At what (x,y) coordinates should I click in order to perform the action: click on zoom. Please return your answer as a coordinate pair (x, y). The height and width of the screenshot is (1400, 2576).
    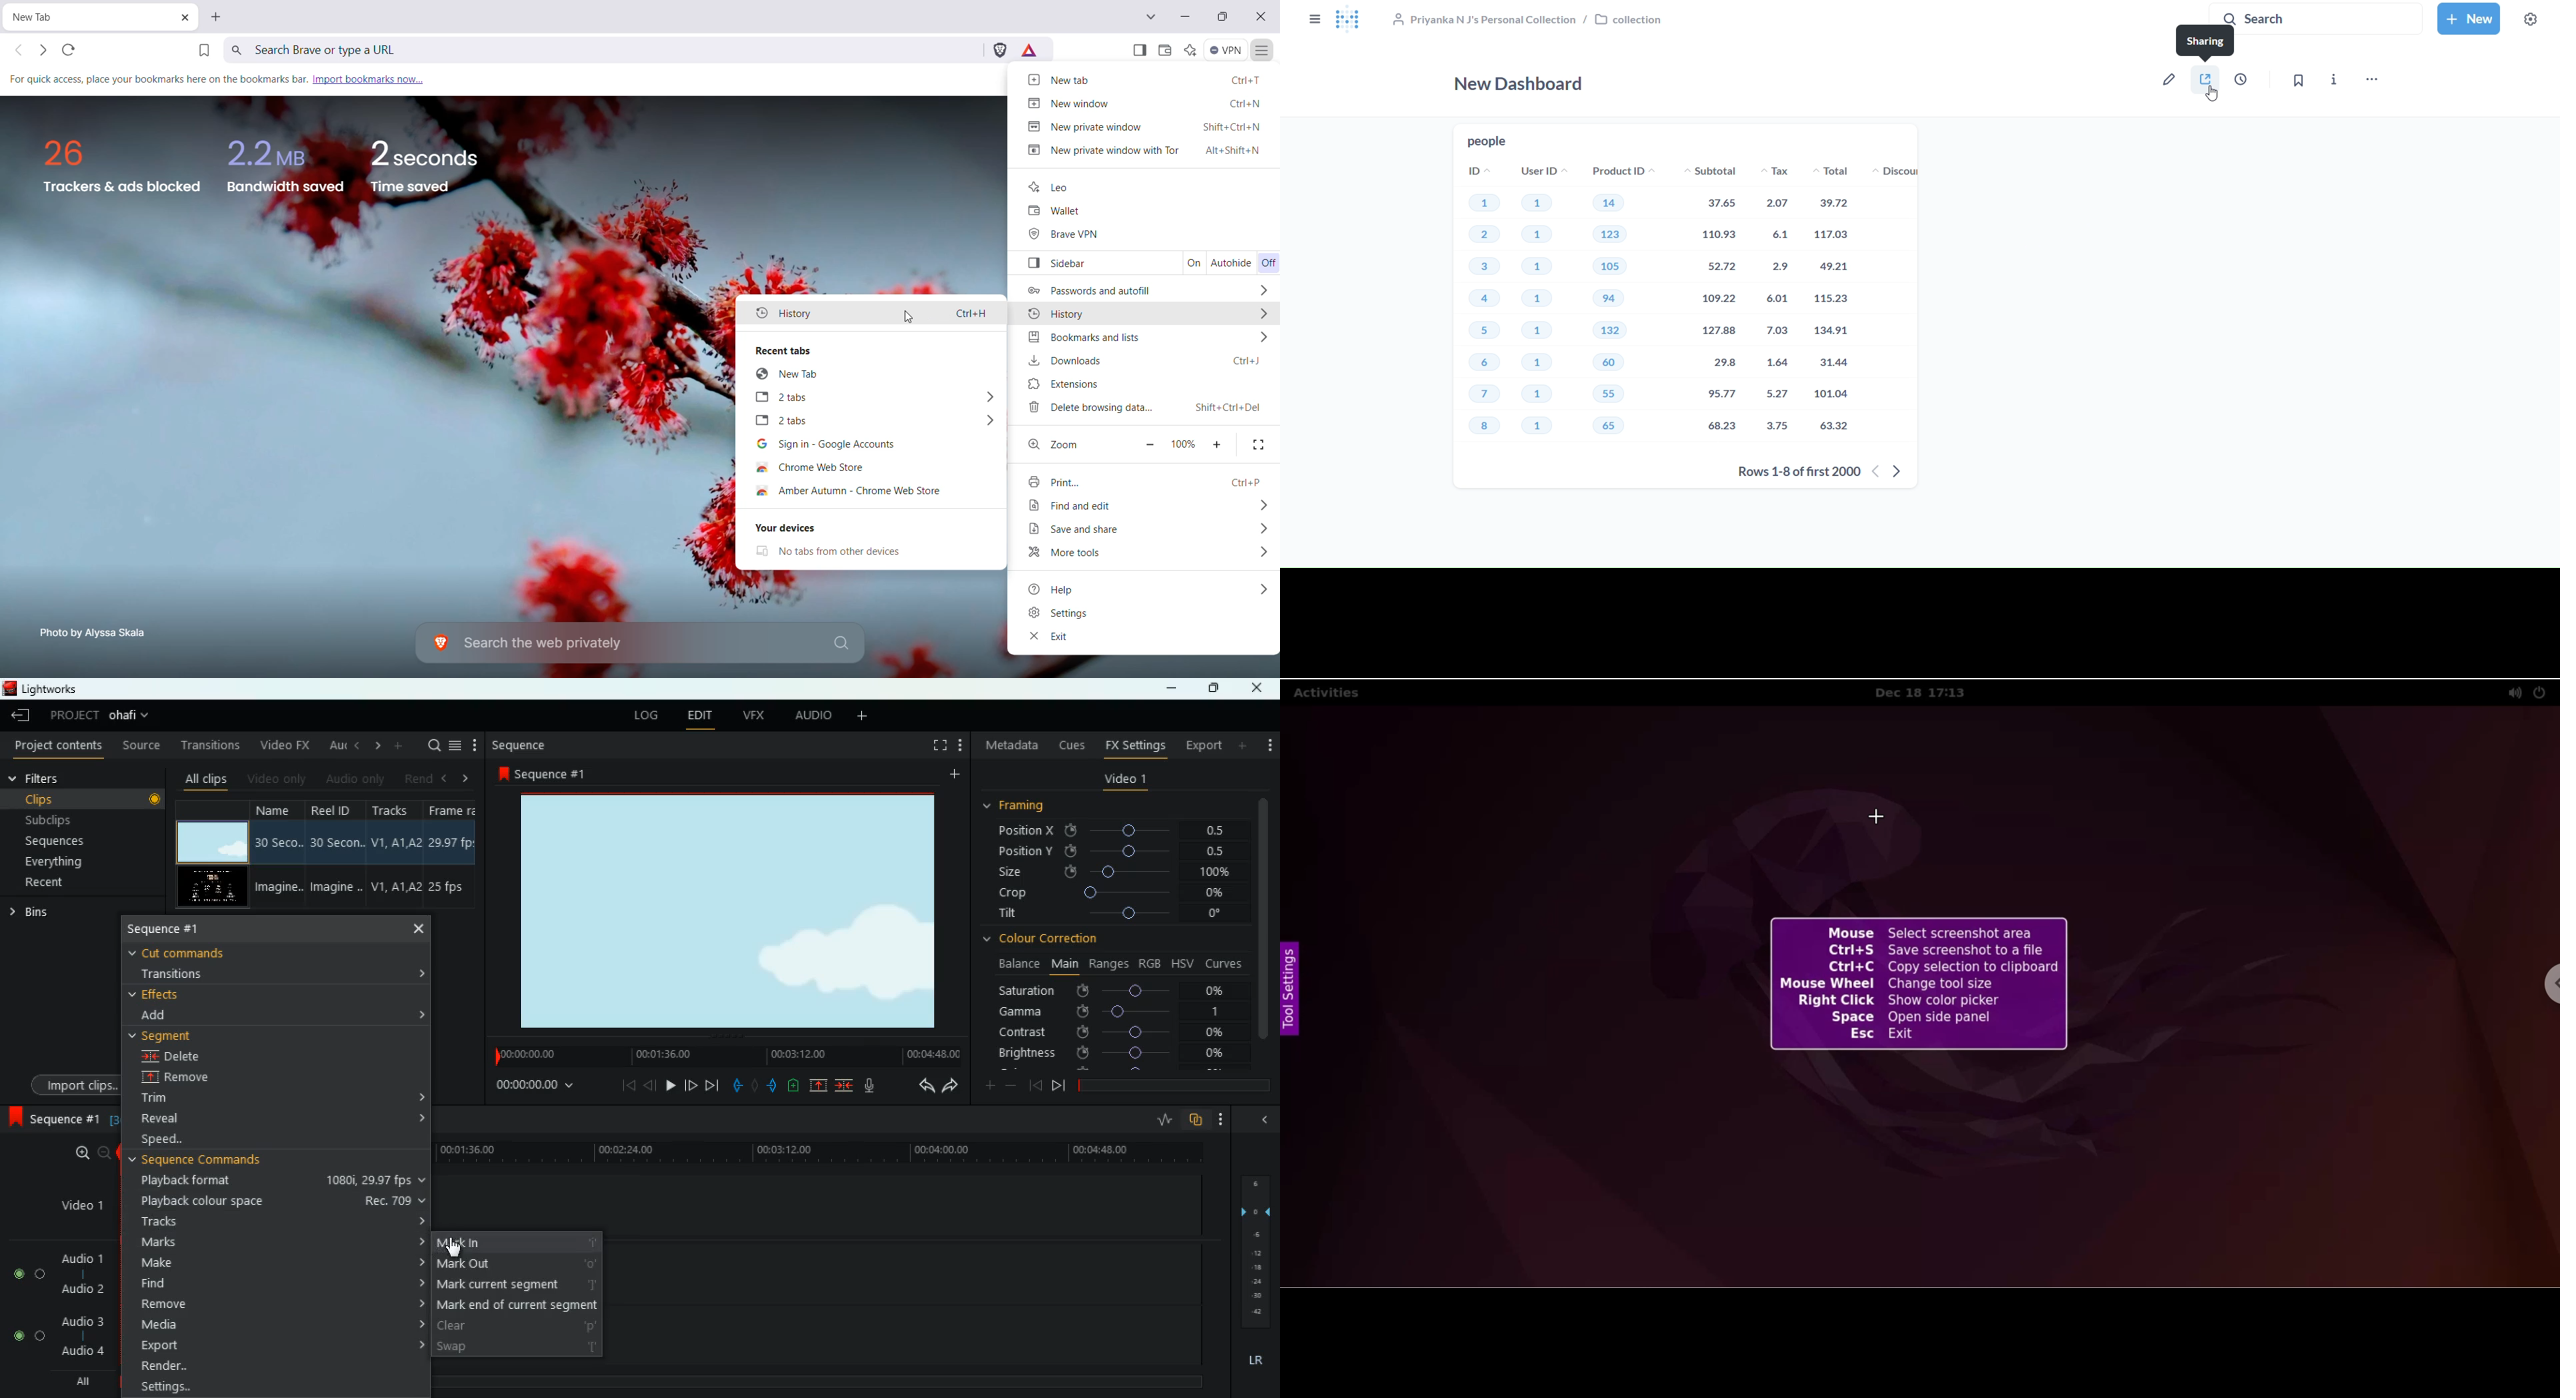
    Looking at the image, I should click on (87, 1154).